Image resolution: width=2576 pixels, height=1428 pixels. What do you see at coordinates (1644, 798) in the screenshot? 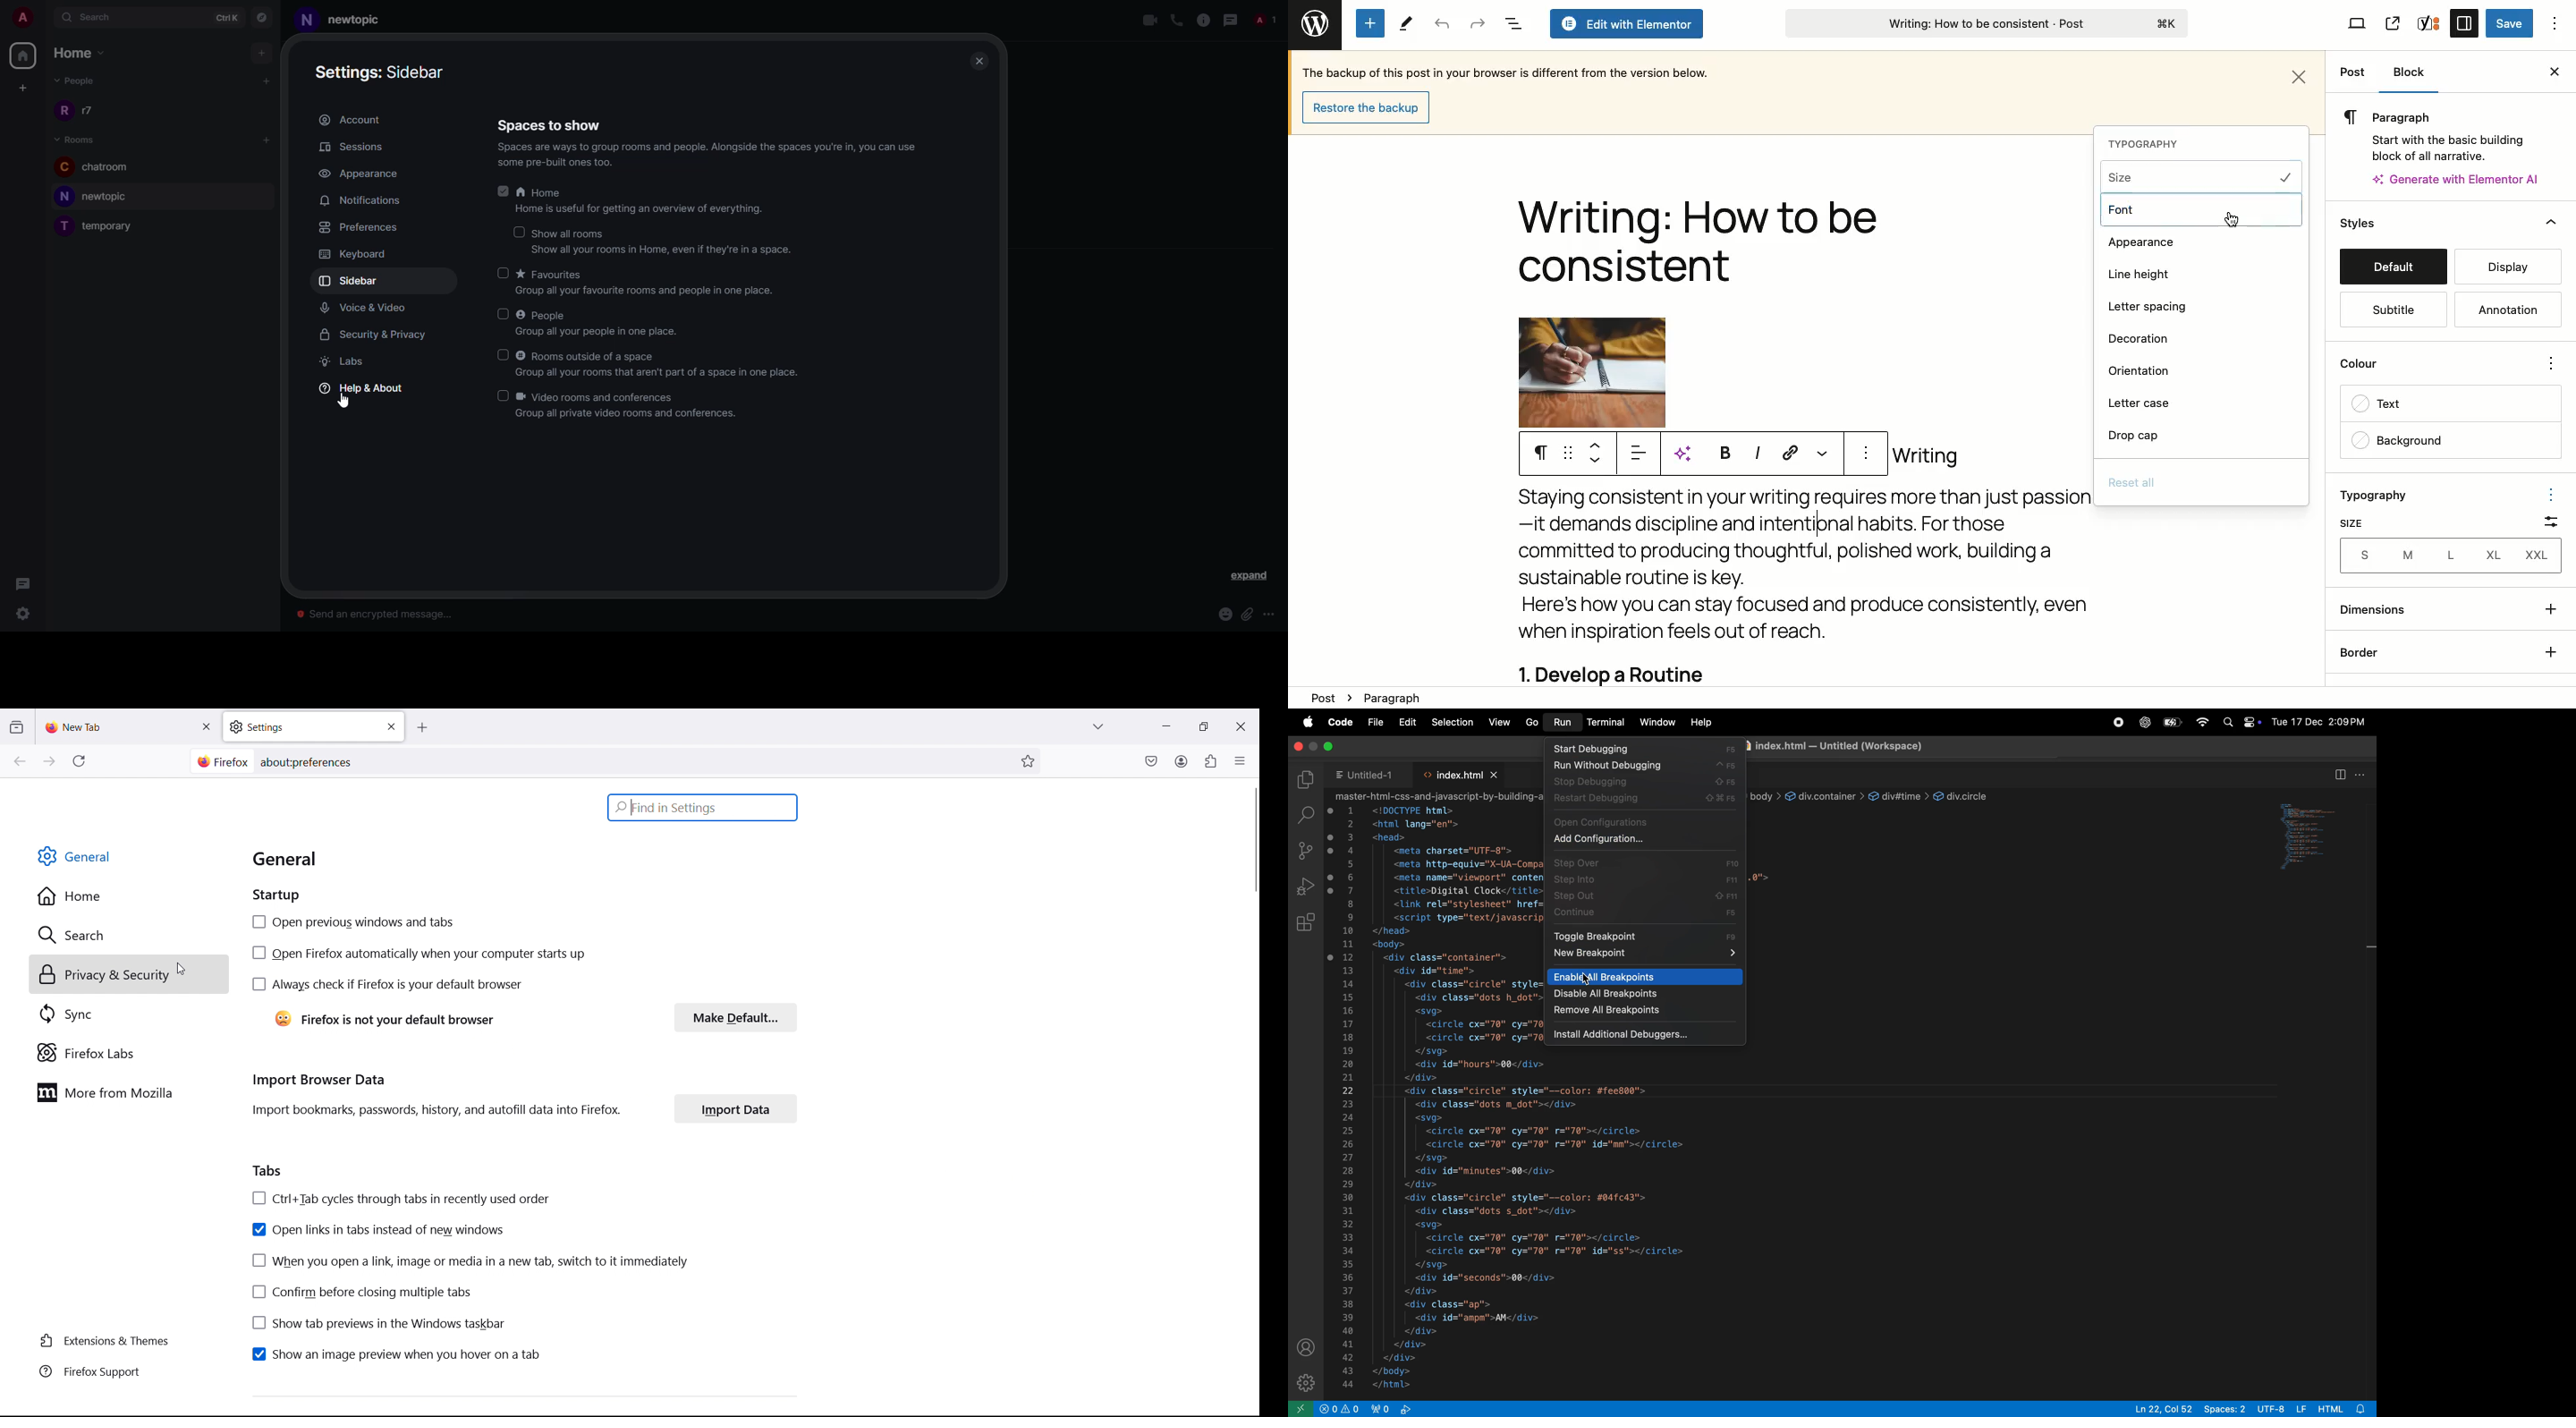
I see `restart` at bounding box center [1644, 798].